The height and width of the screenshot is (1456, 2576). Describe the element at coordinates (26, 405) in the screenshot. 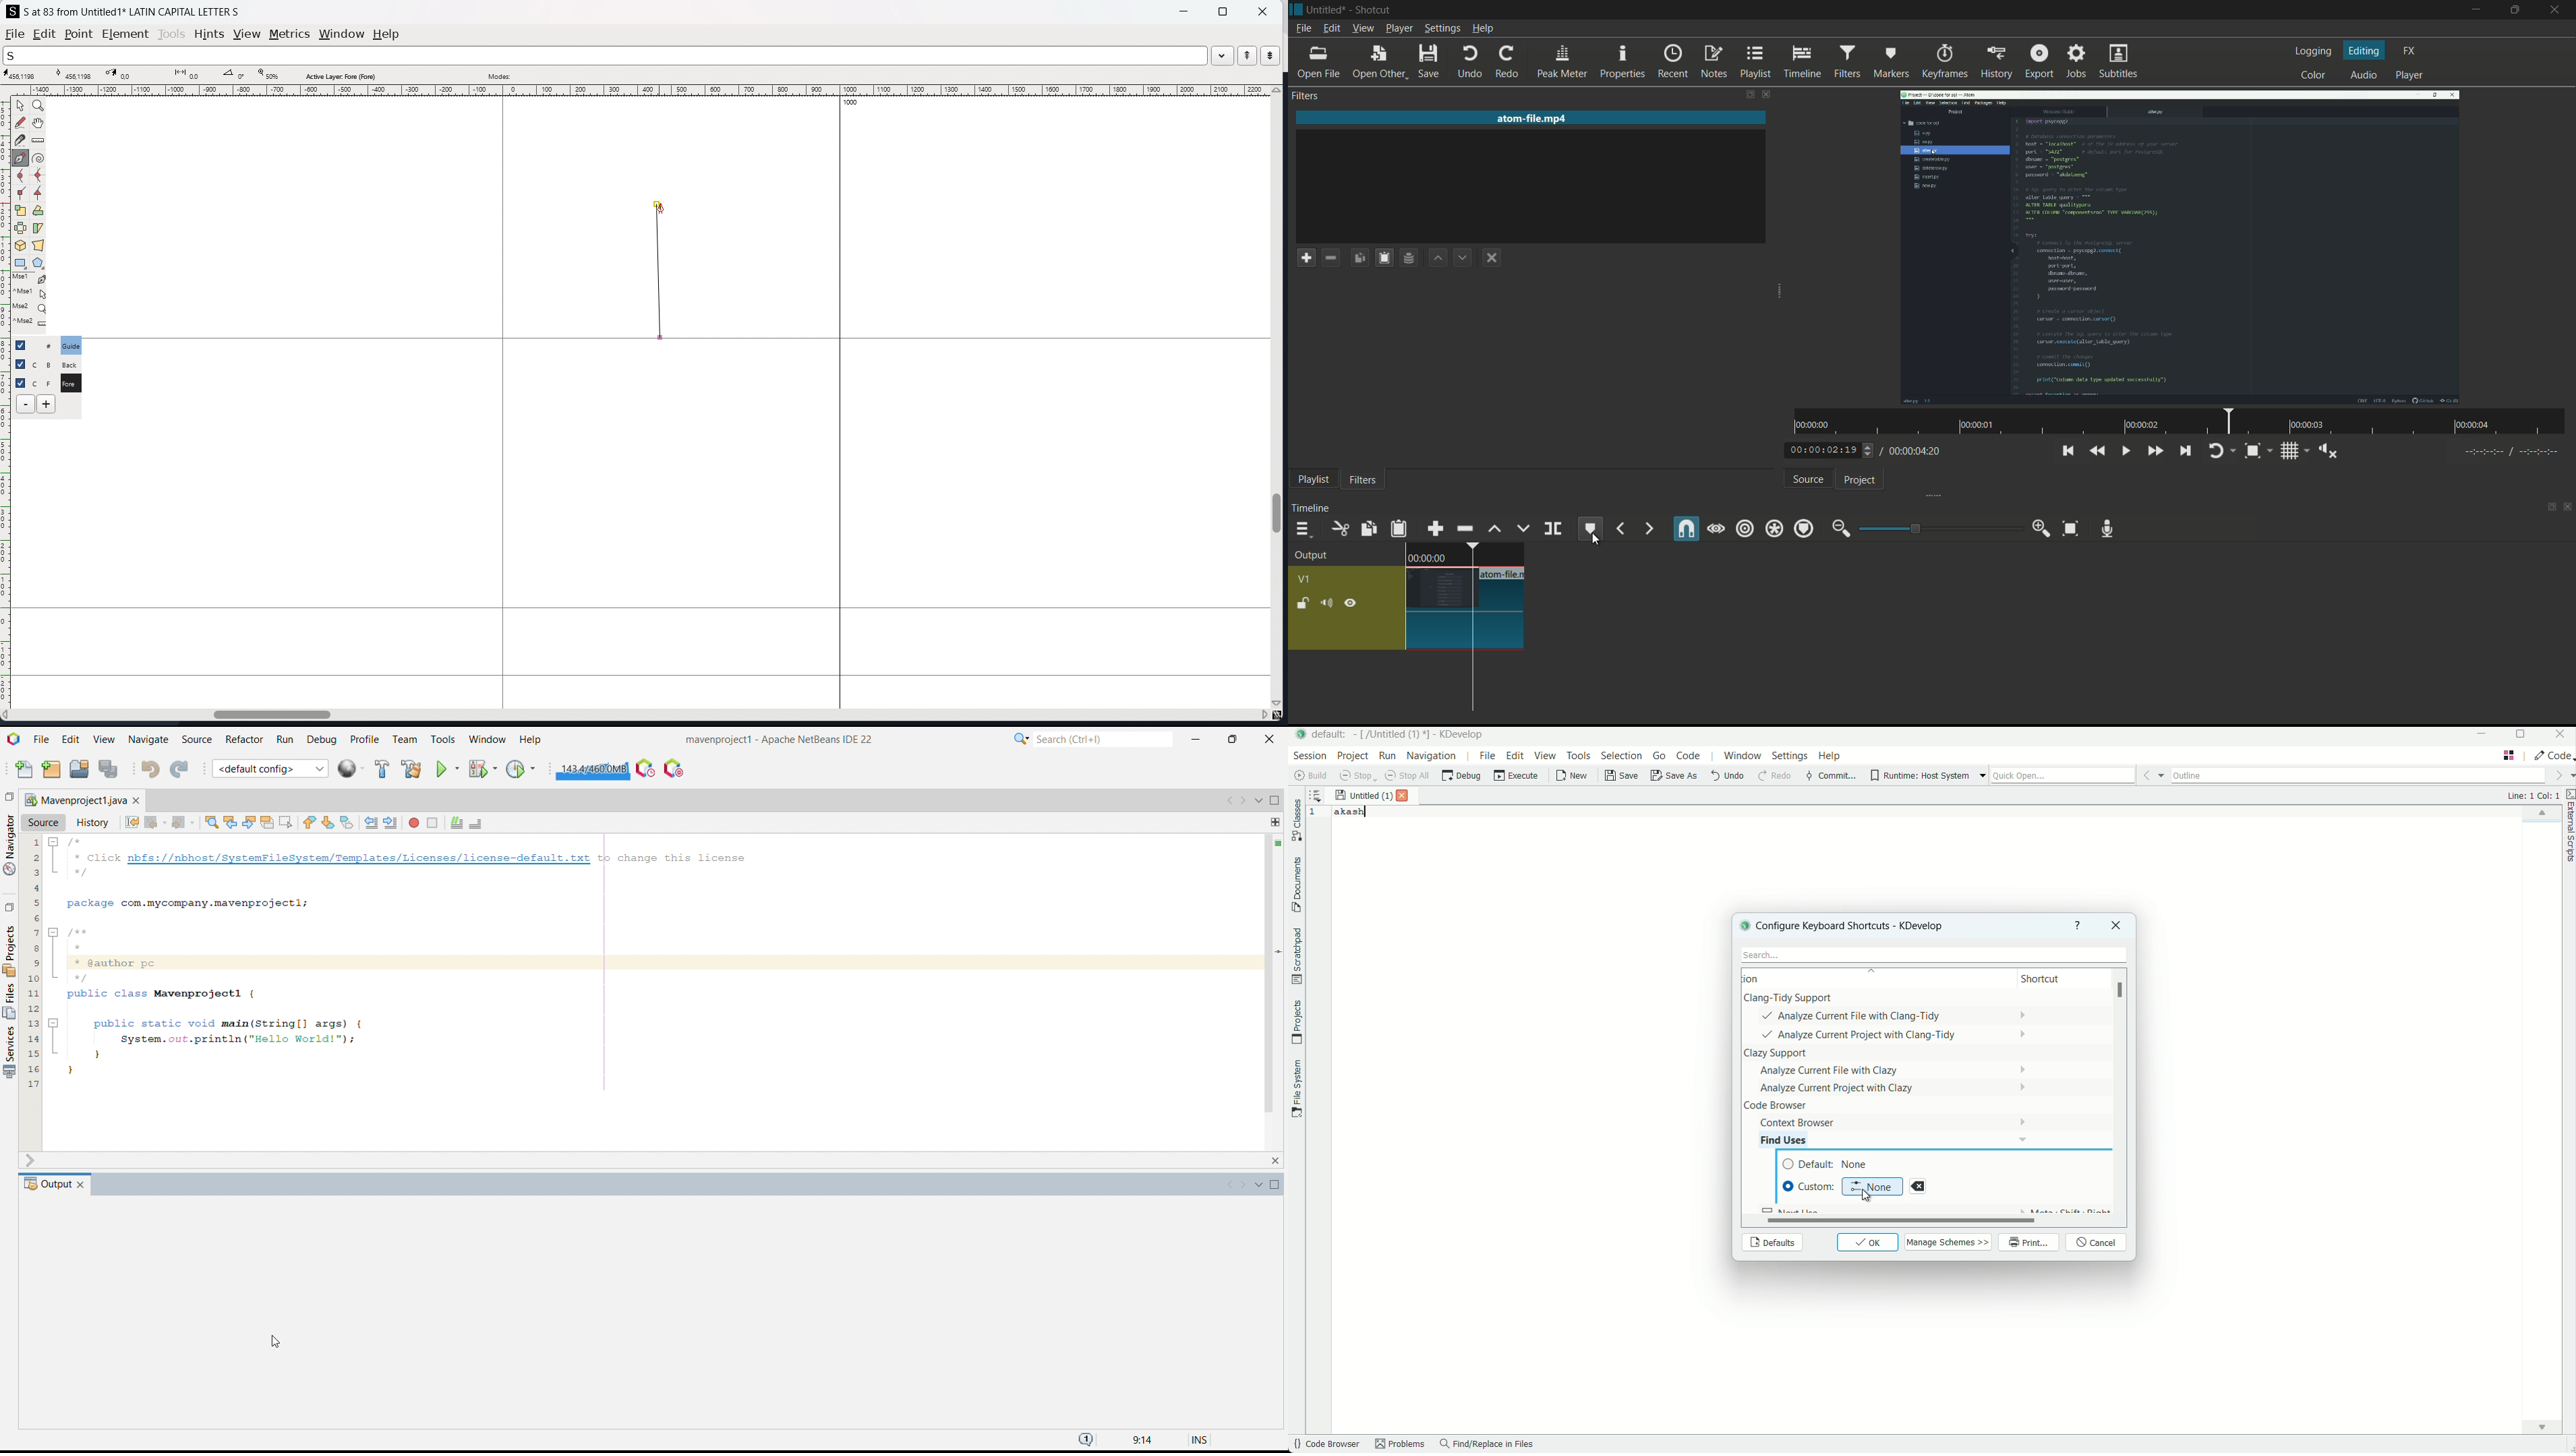

I see `delete layer` at that location.